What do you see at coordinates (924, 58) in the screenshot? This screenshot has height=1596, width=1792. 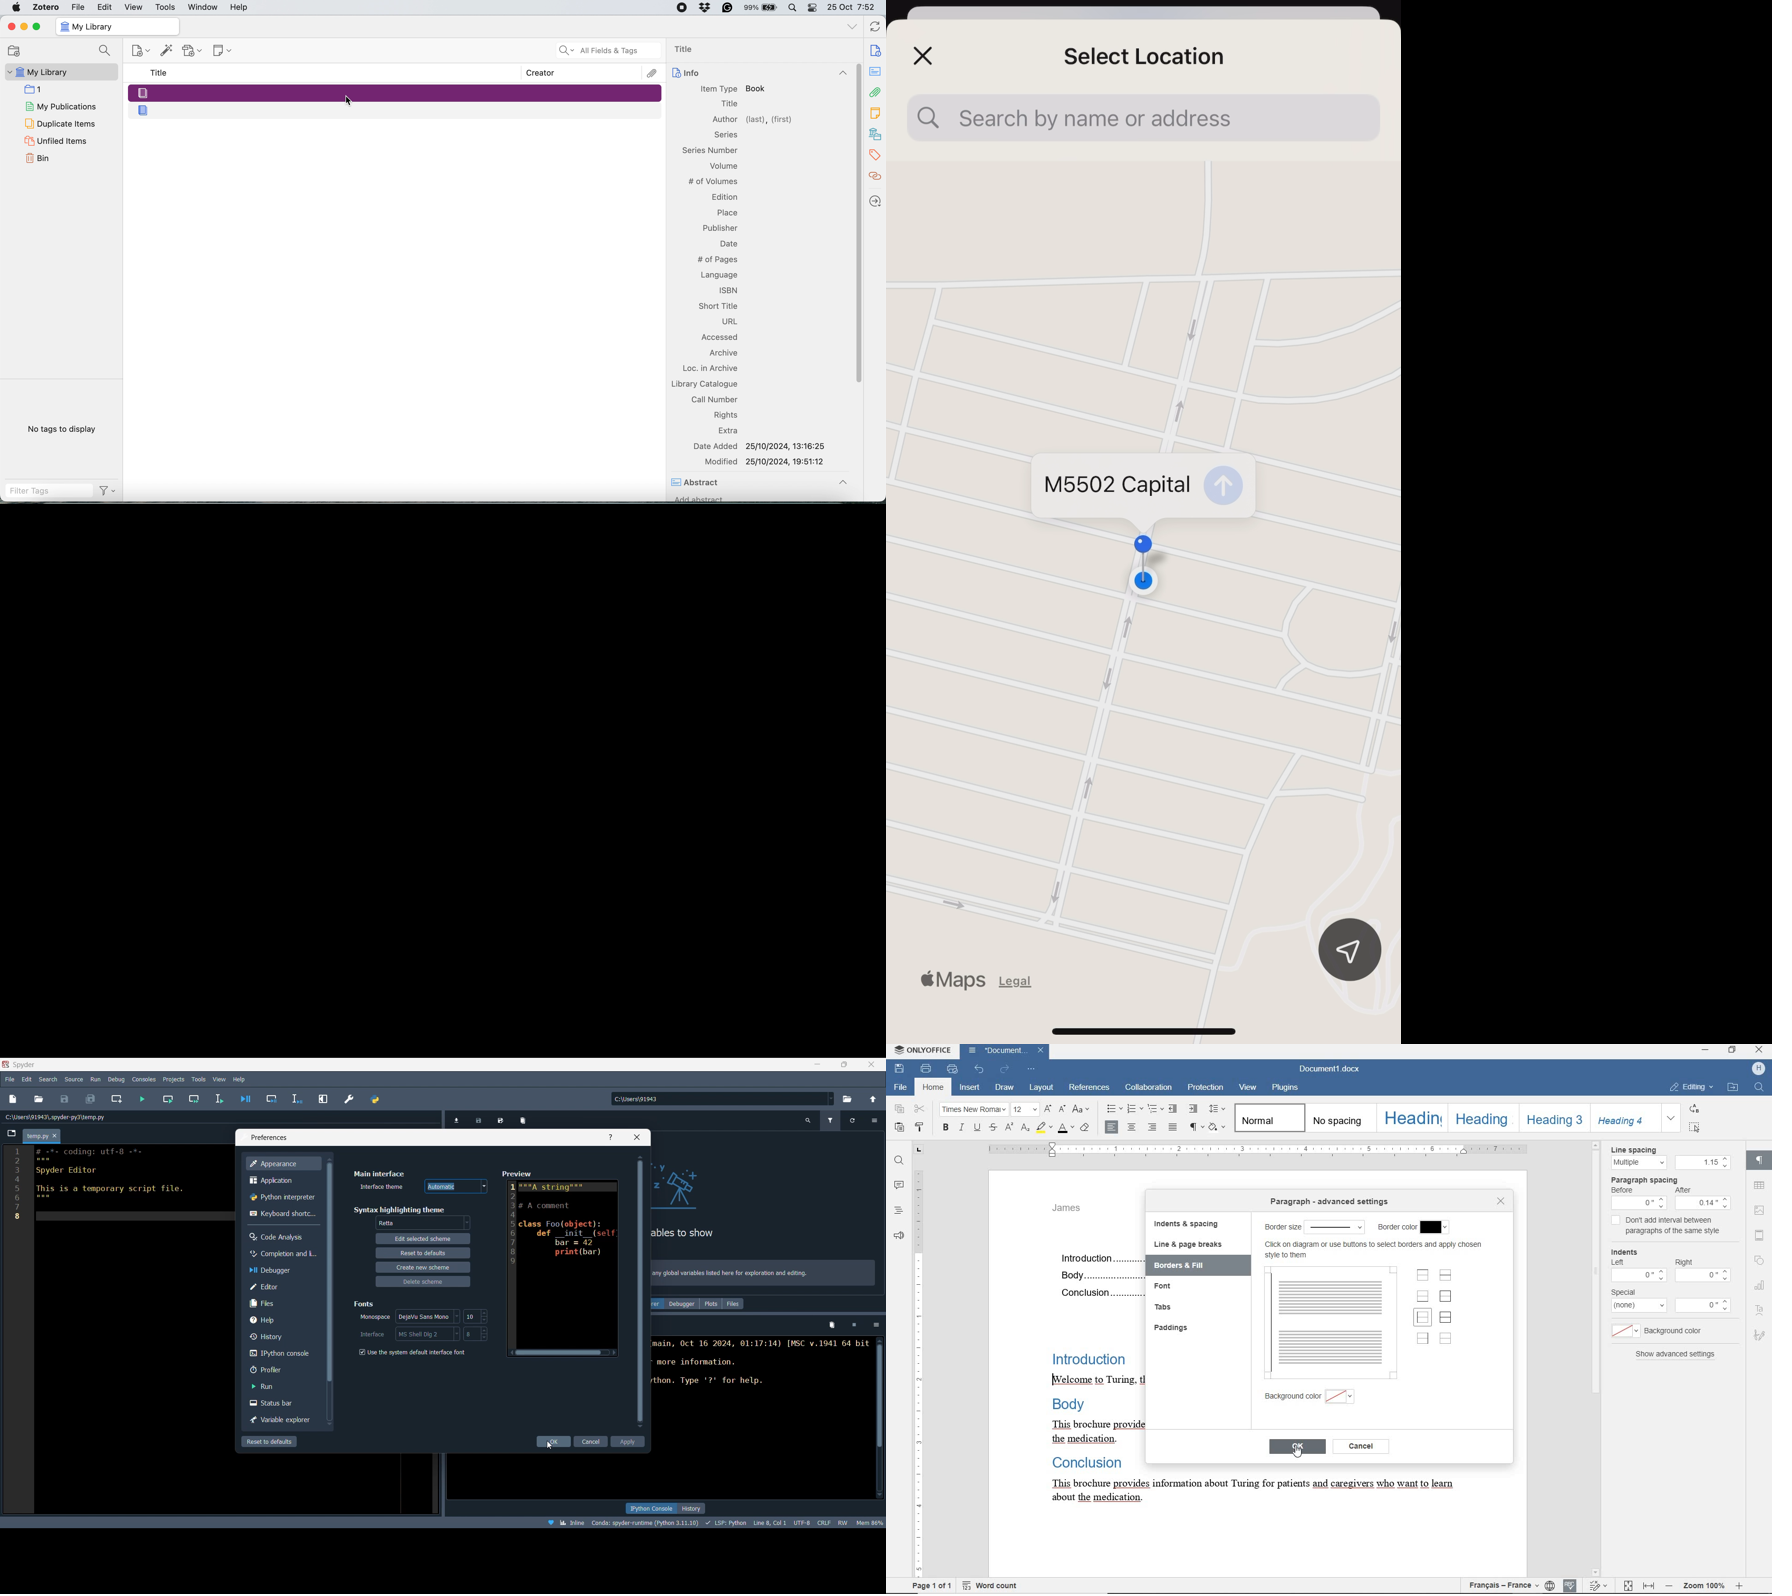 I see `map close` at bounding box center [924, 58].